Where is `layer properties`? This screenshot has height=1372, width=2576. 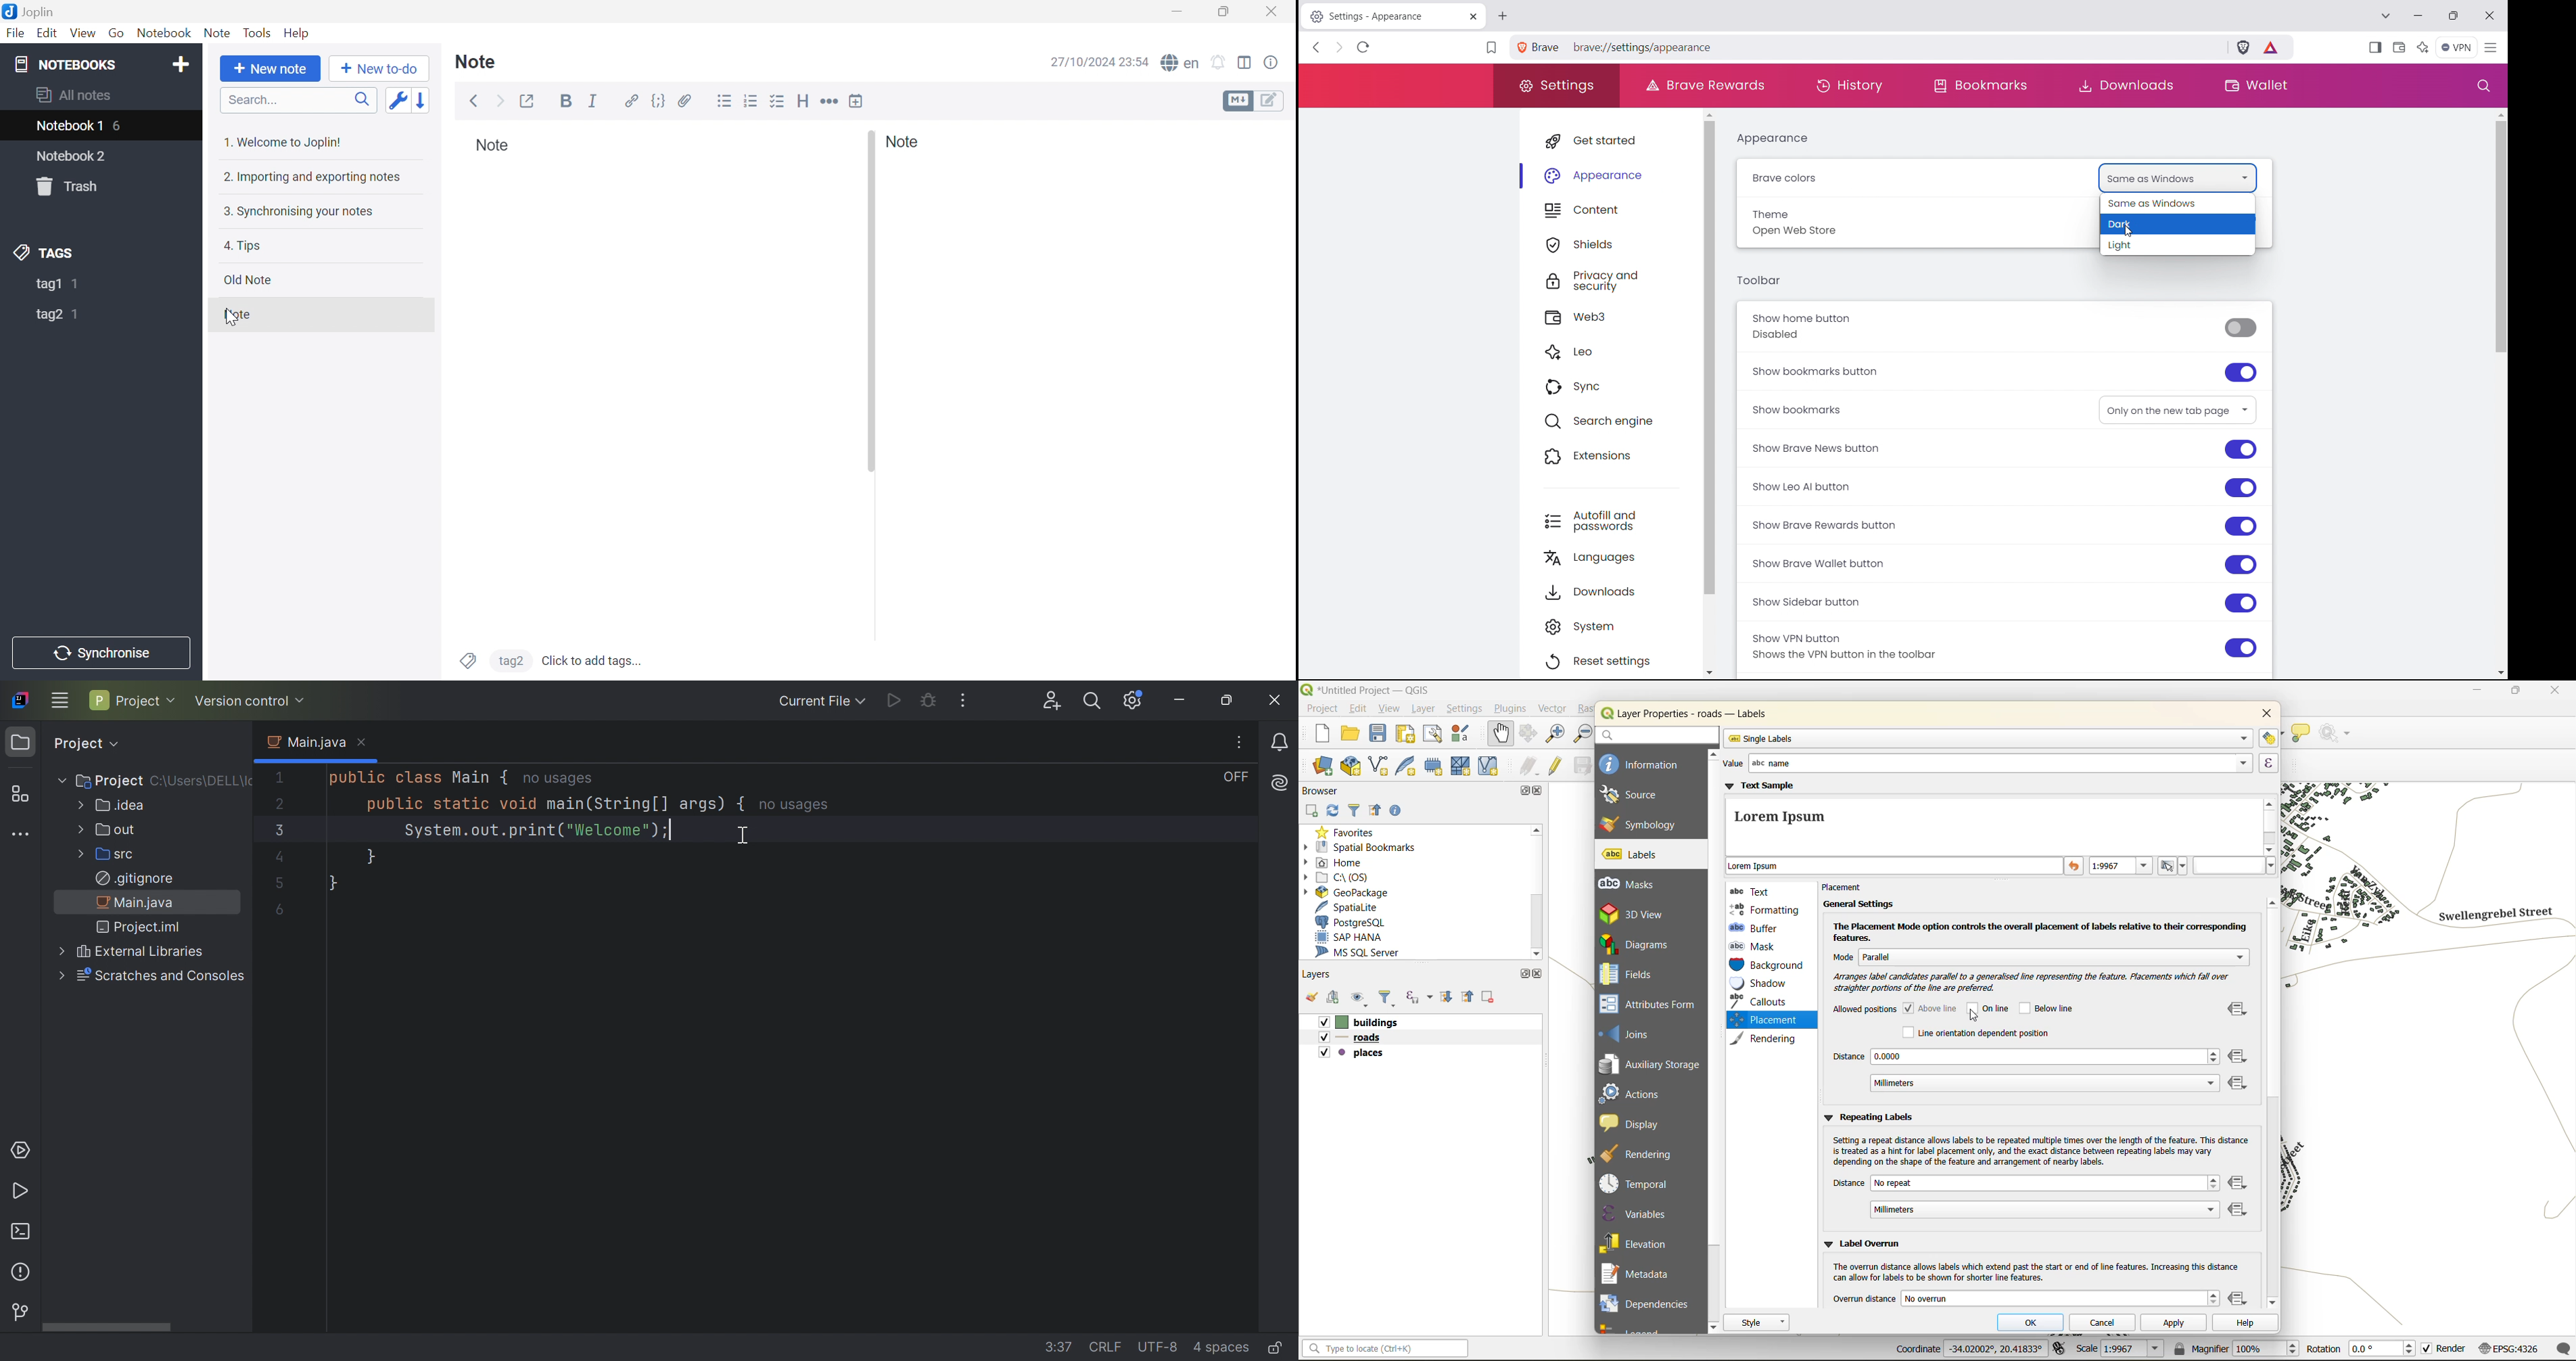 layer properties is located at coordinates (1697, 714).